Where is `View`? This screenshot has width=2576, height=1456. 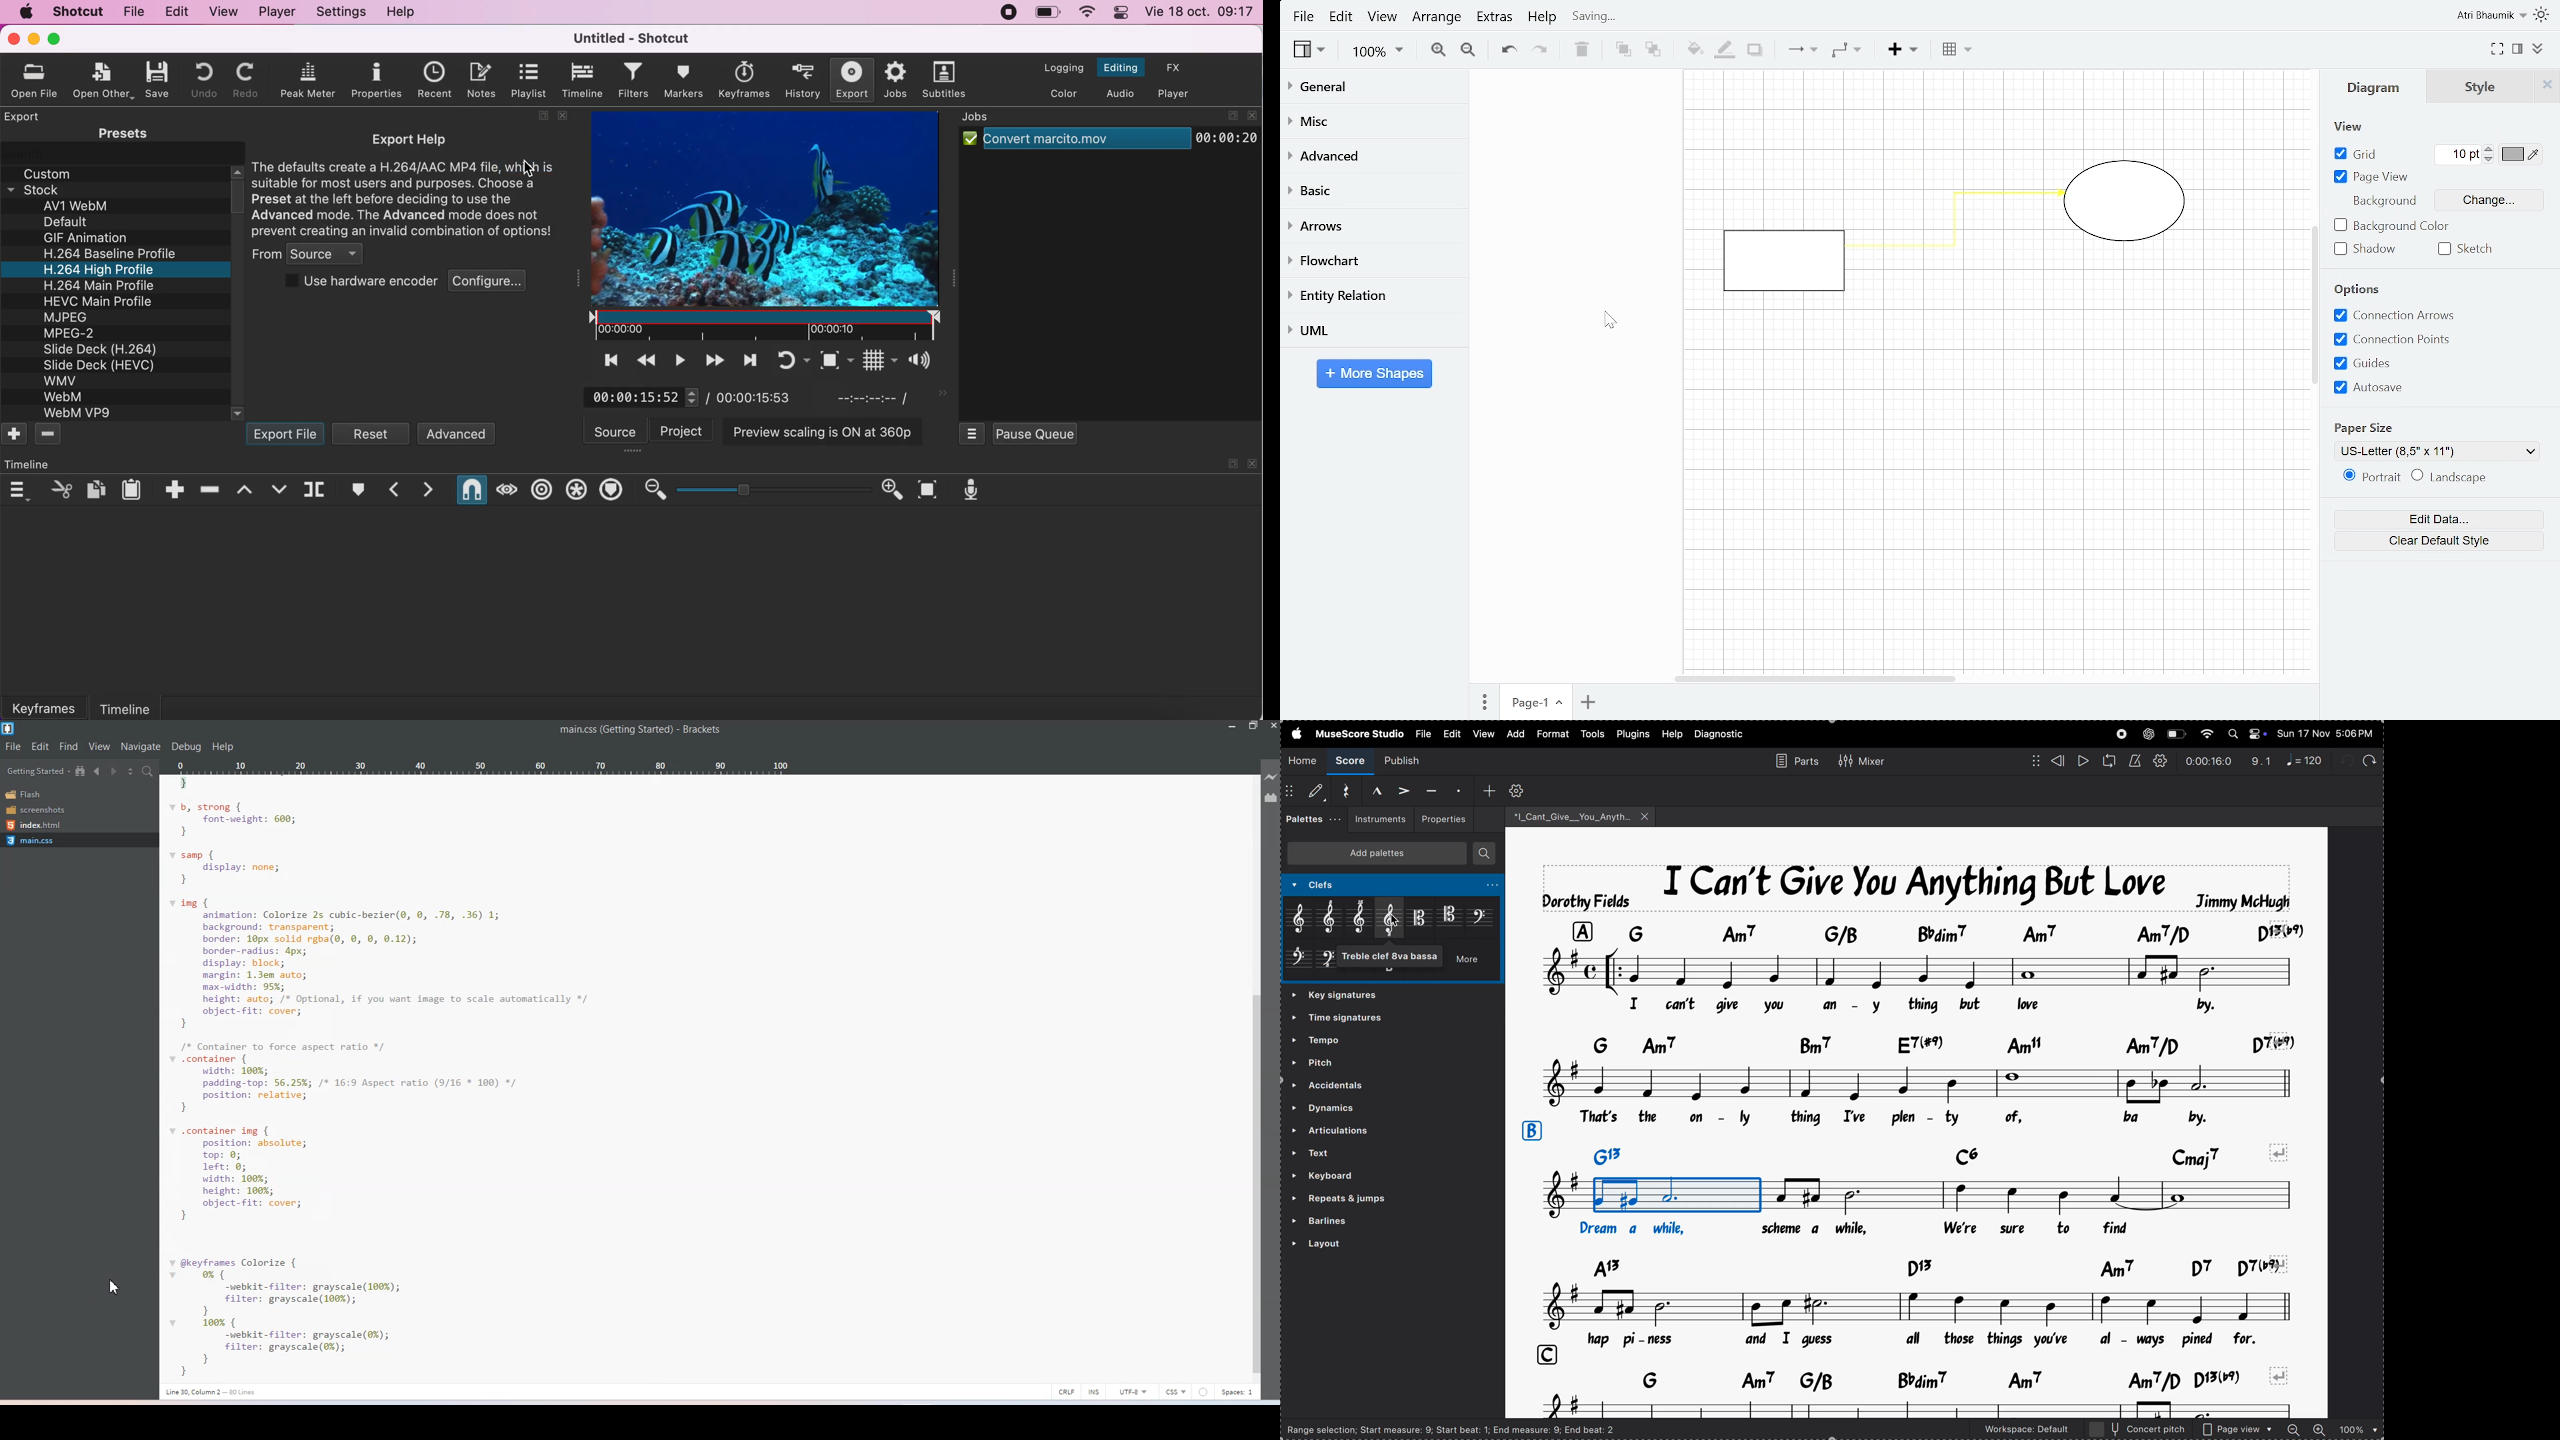
View is located at coordinates (99, 747).